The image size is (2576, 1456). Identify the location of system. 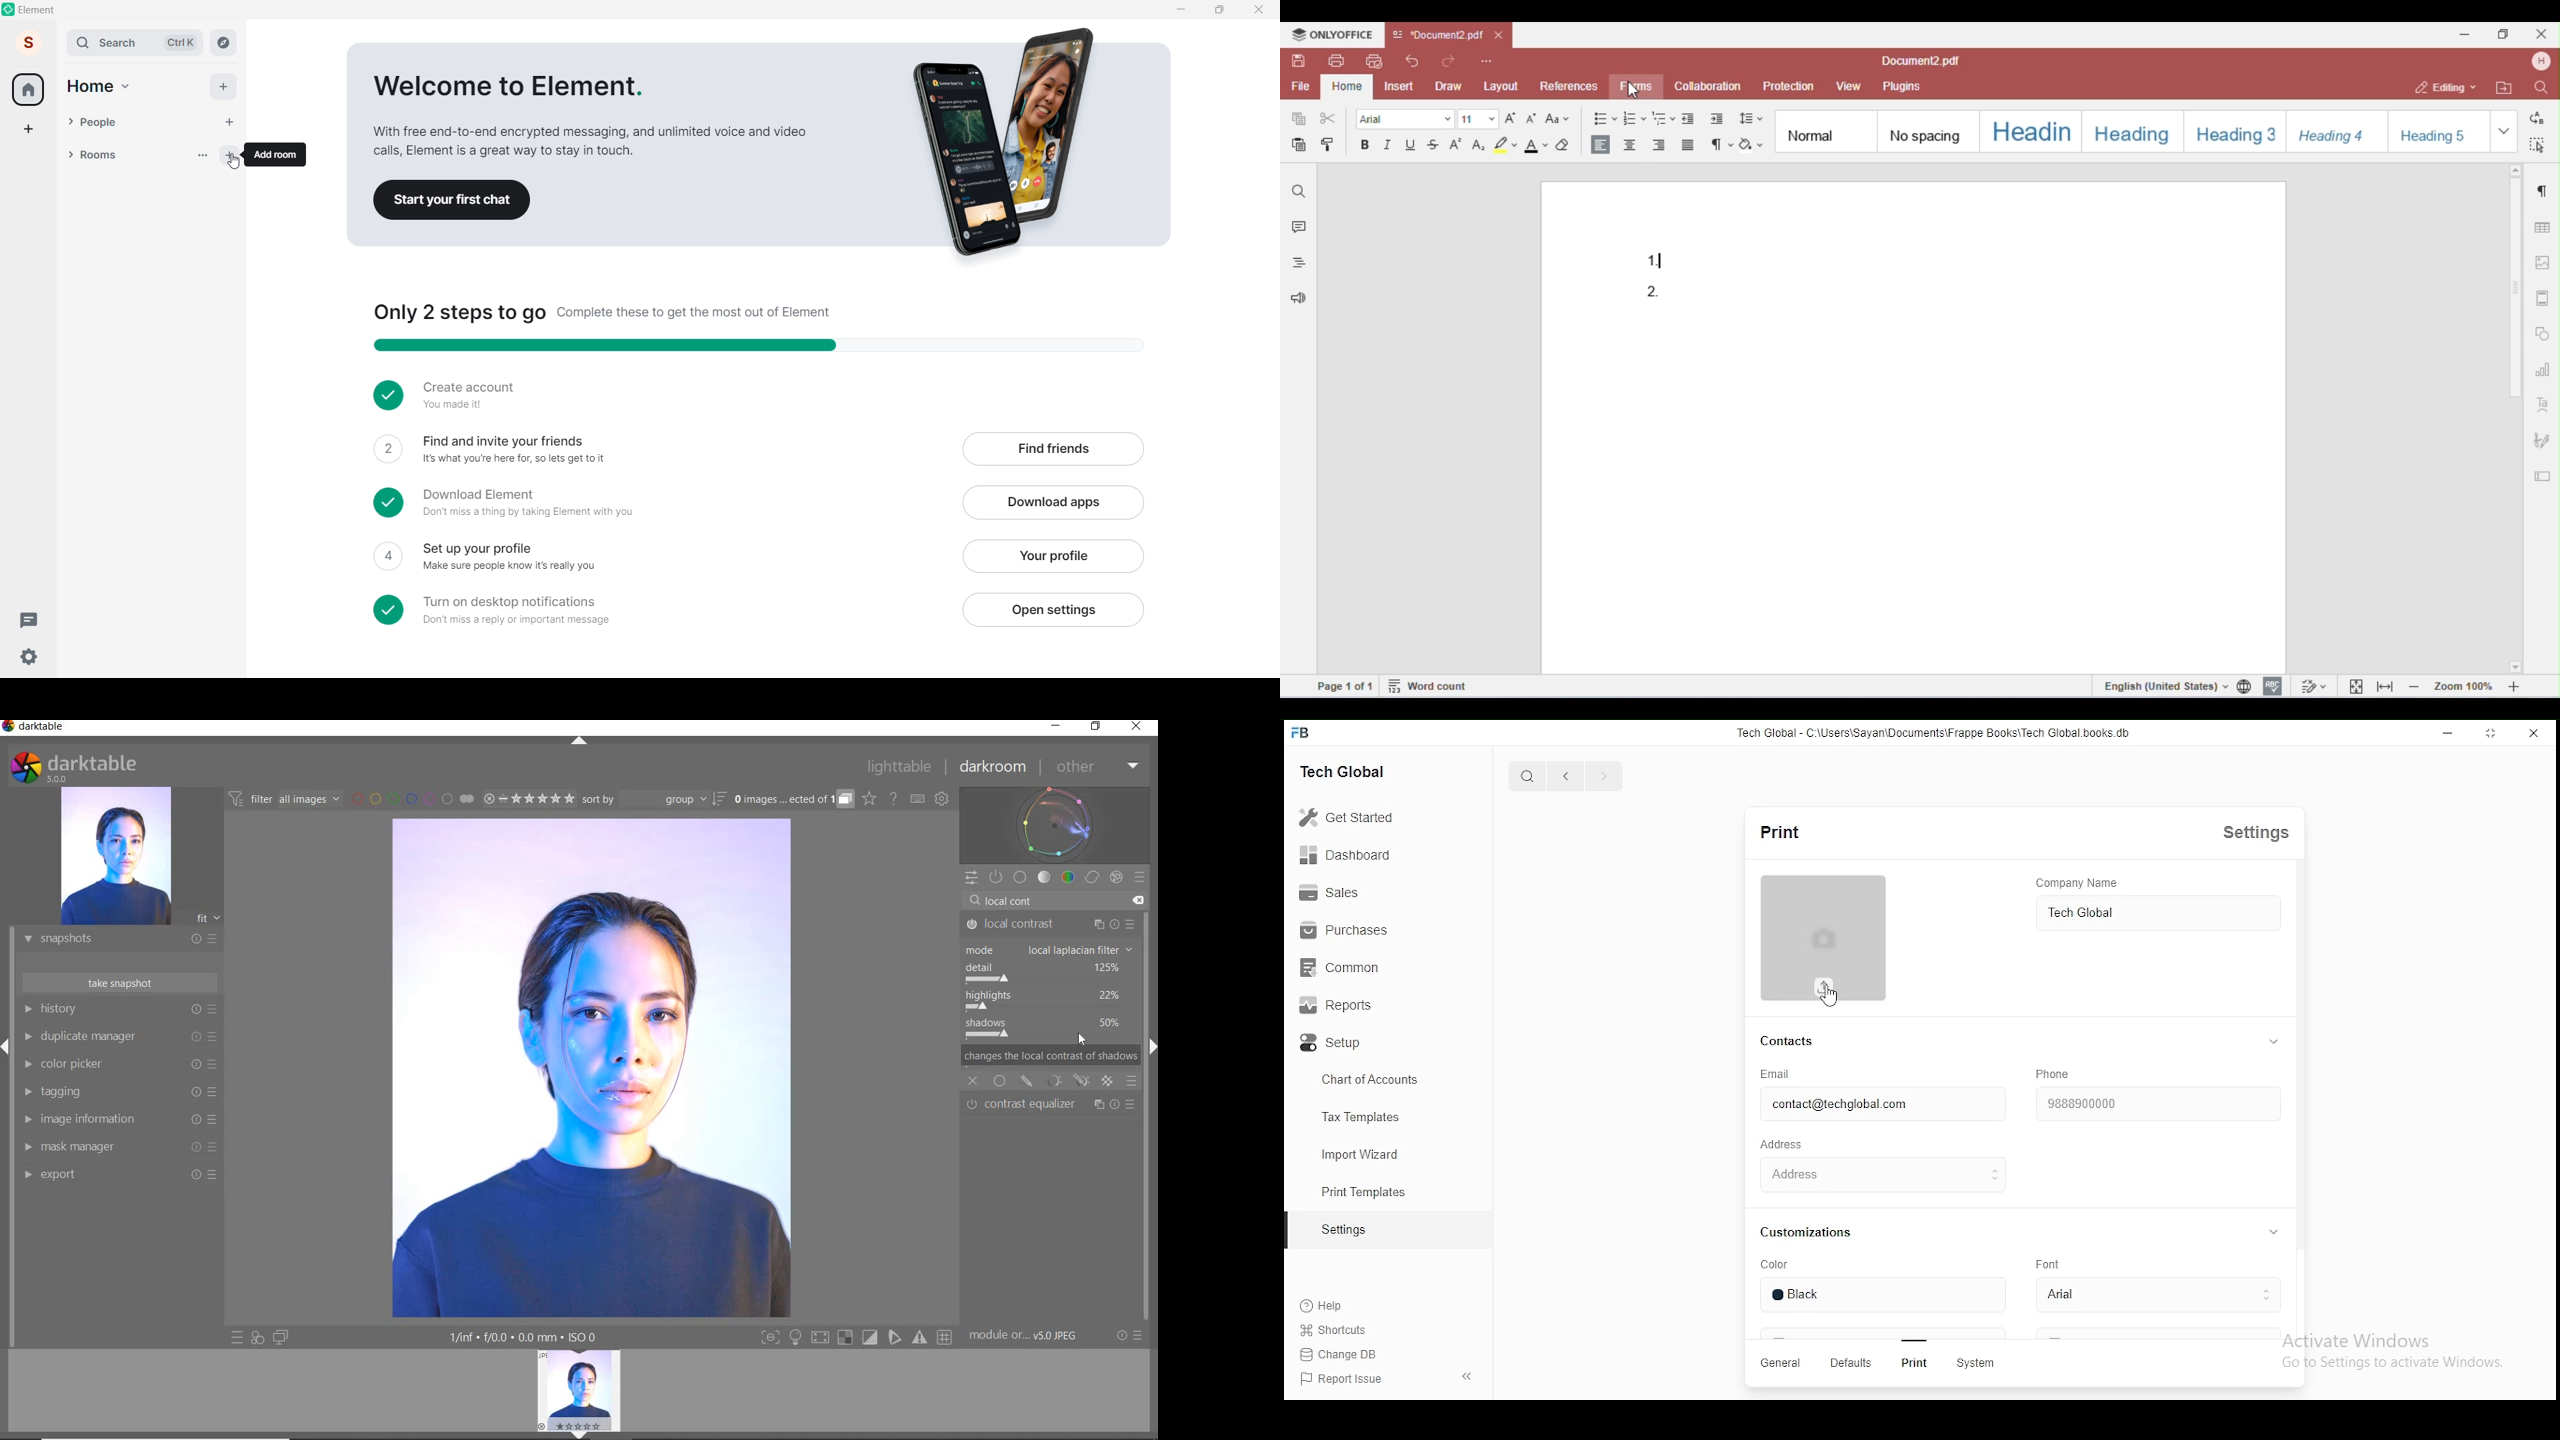
(1980, 1365).